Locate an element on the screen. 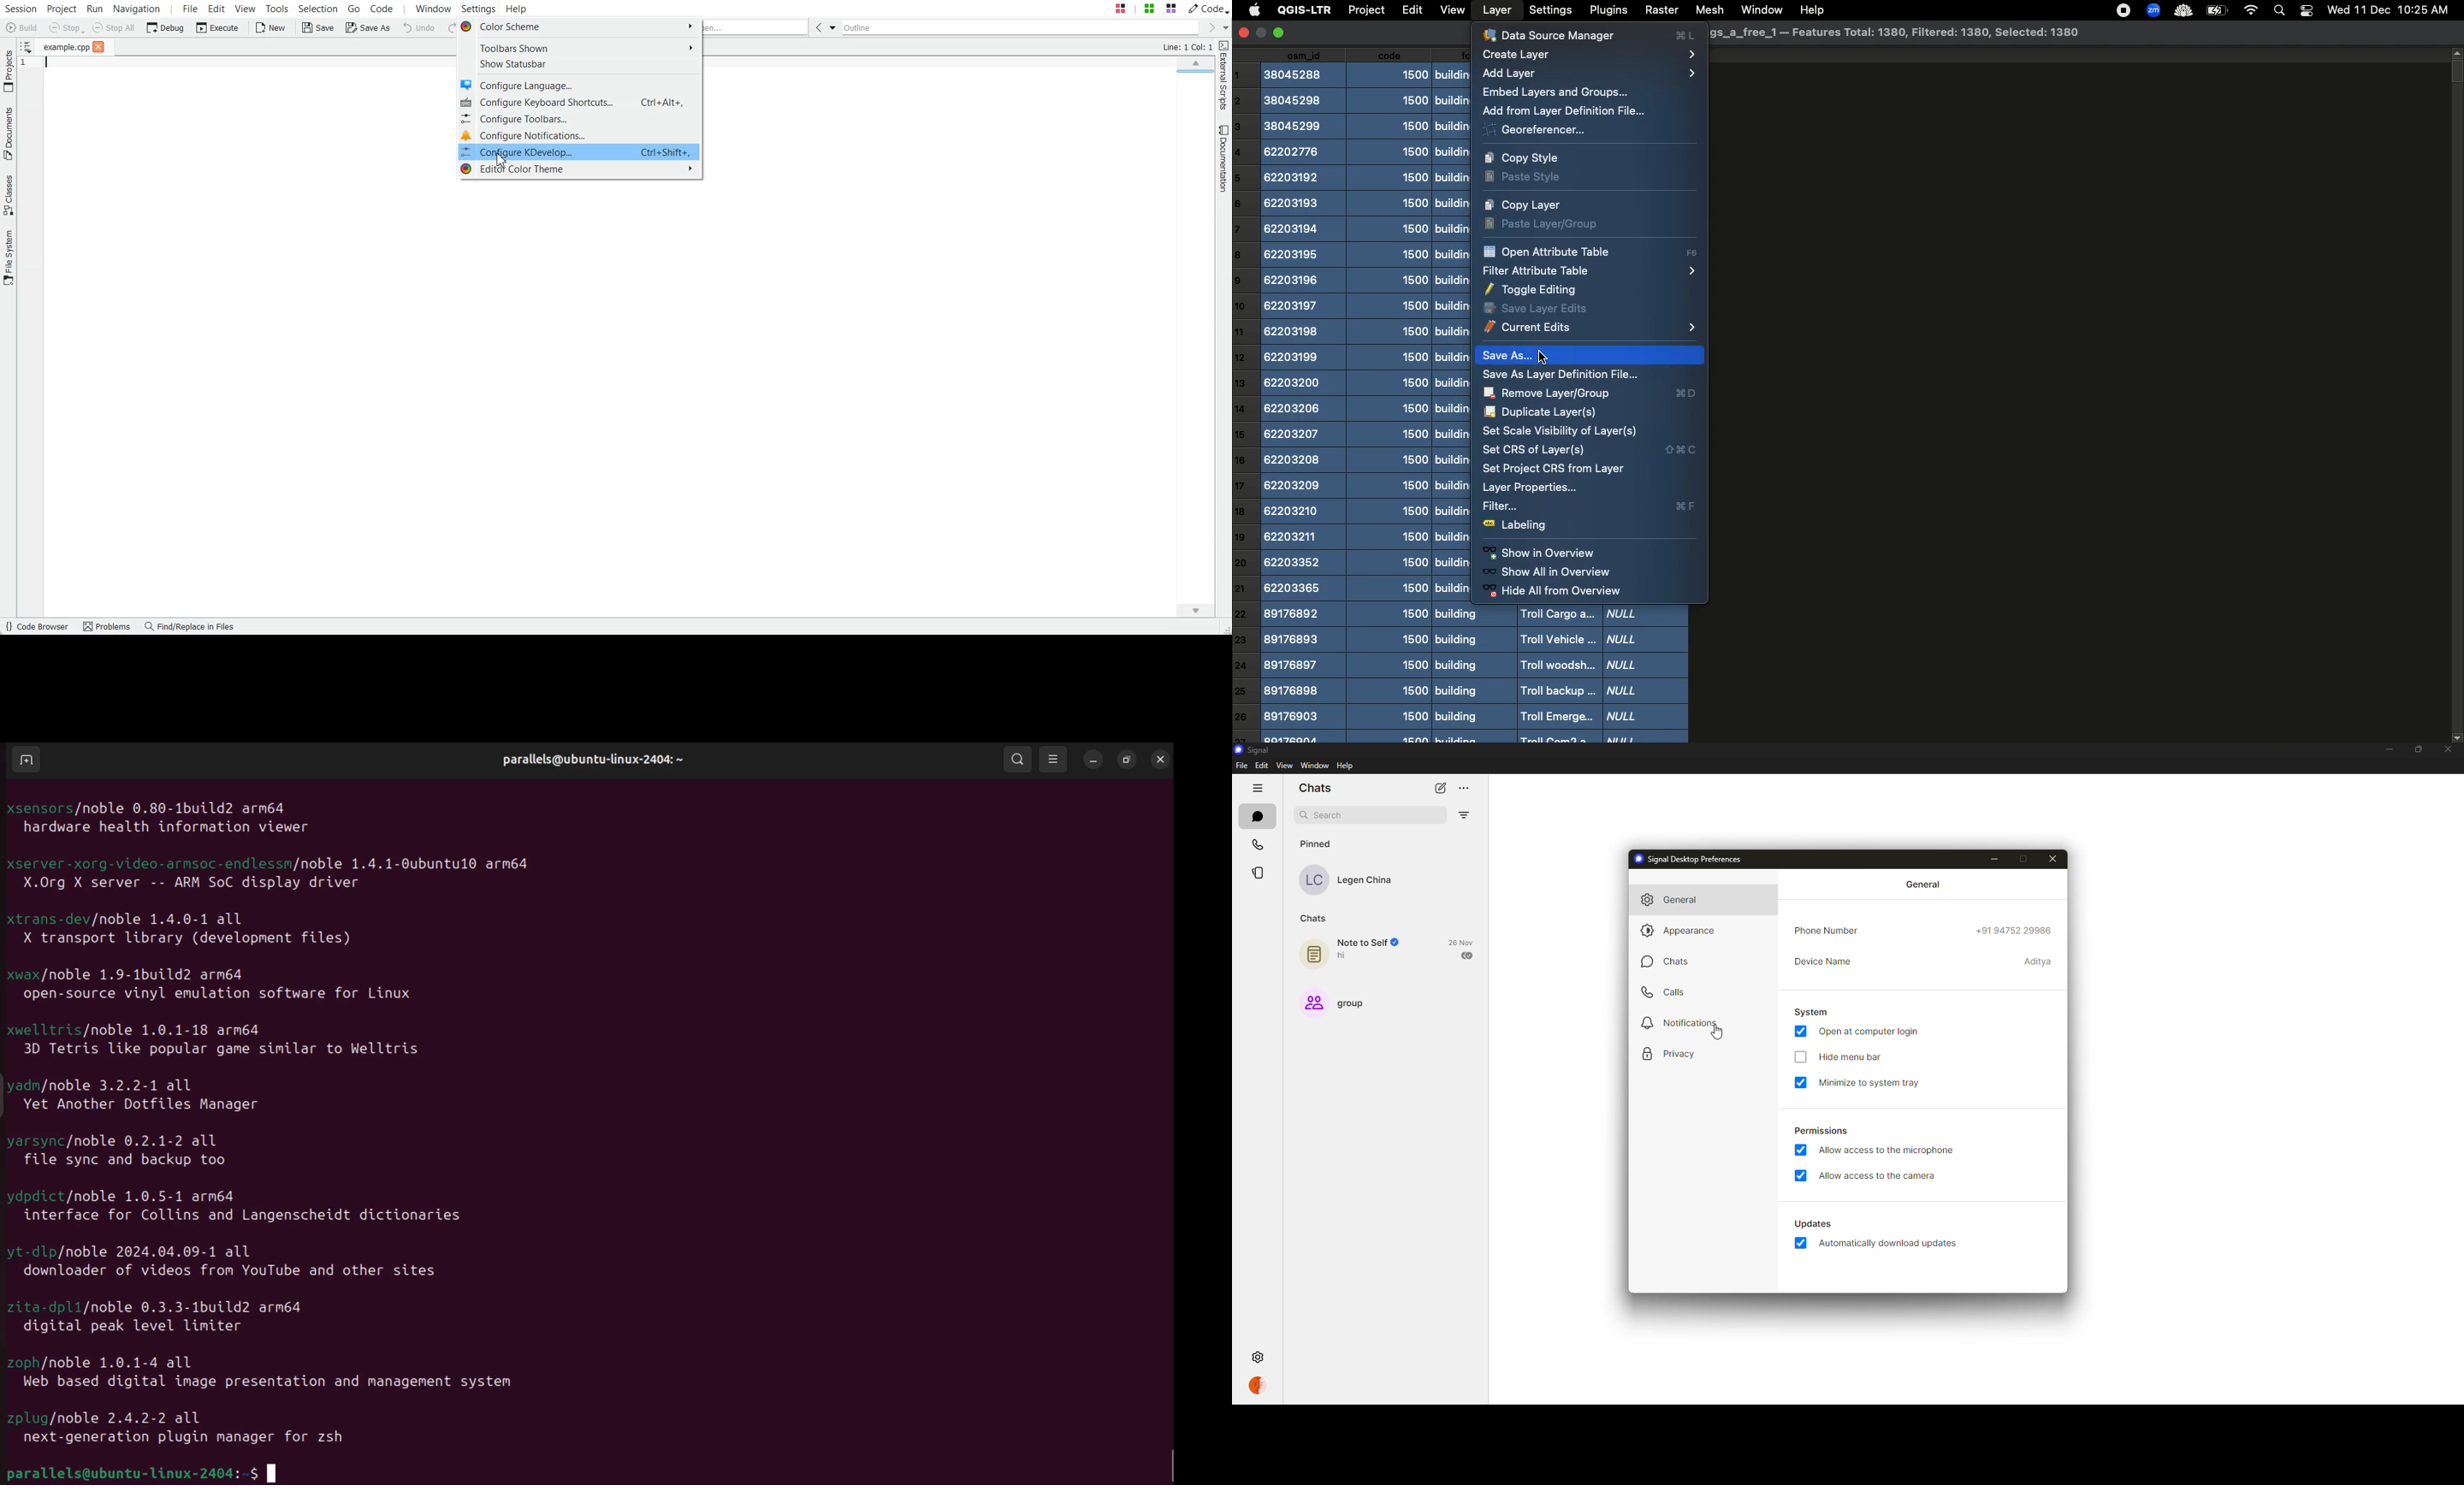 Image resolution: width=2464 pixels, height=1512 pixels. Filter attribute table is located at coordinates (1588, 270).